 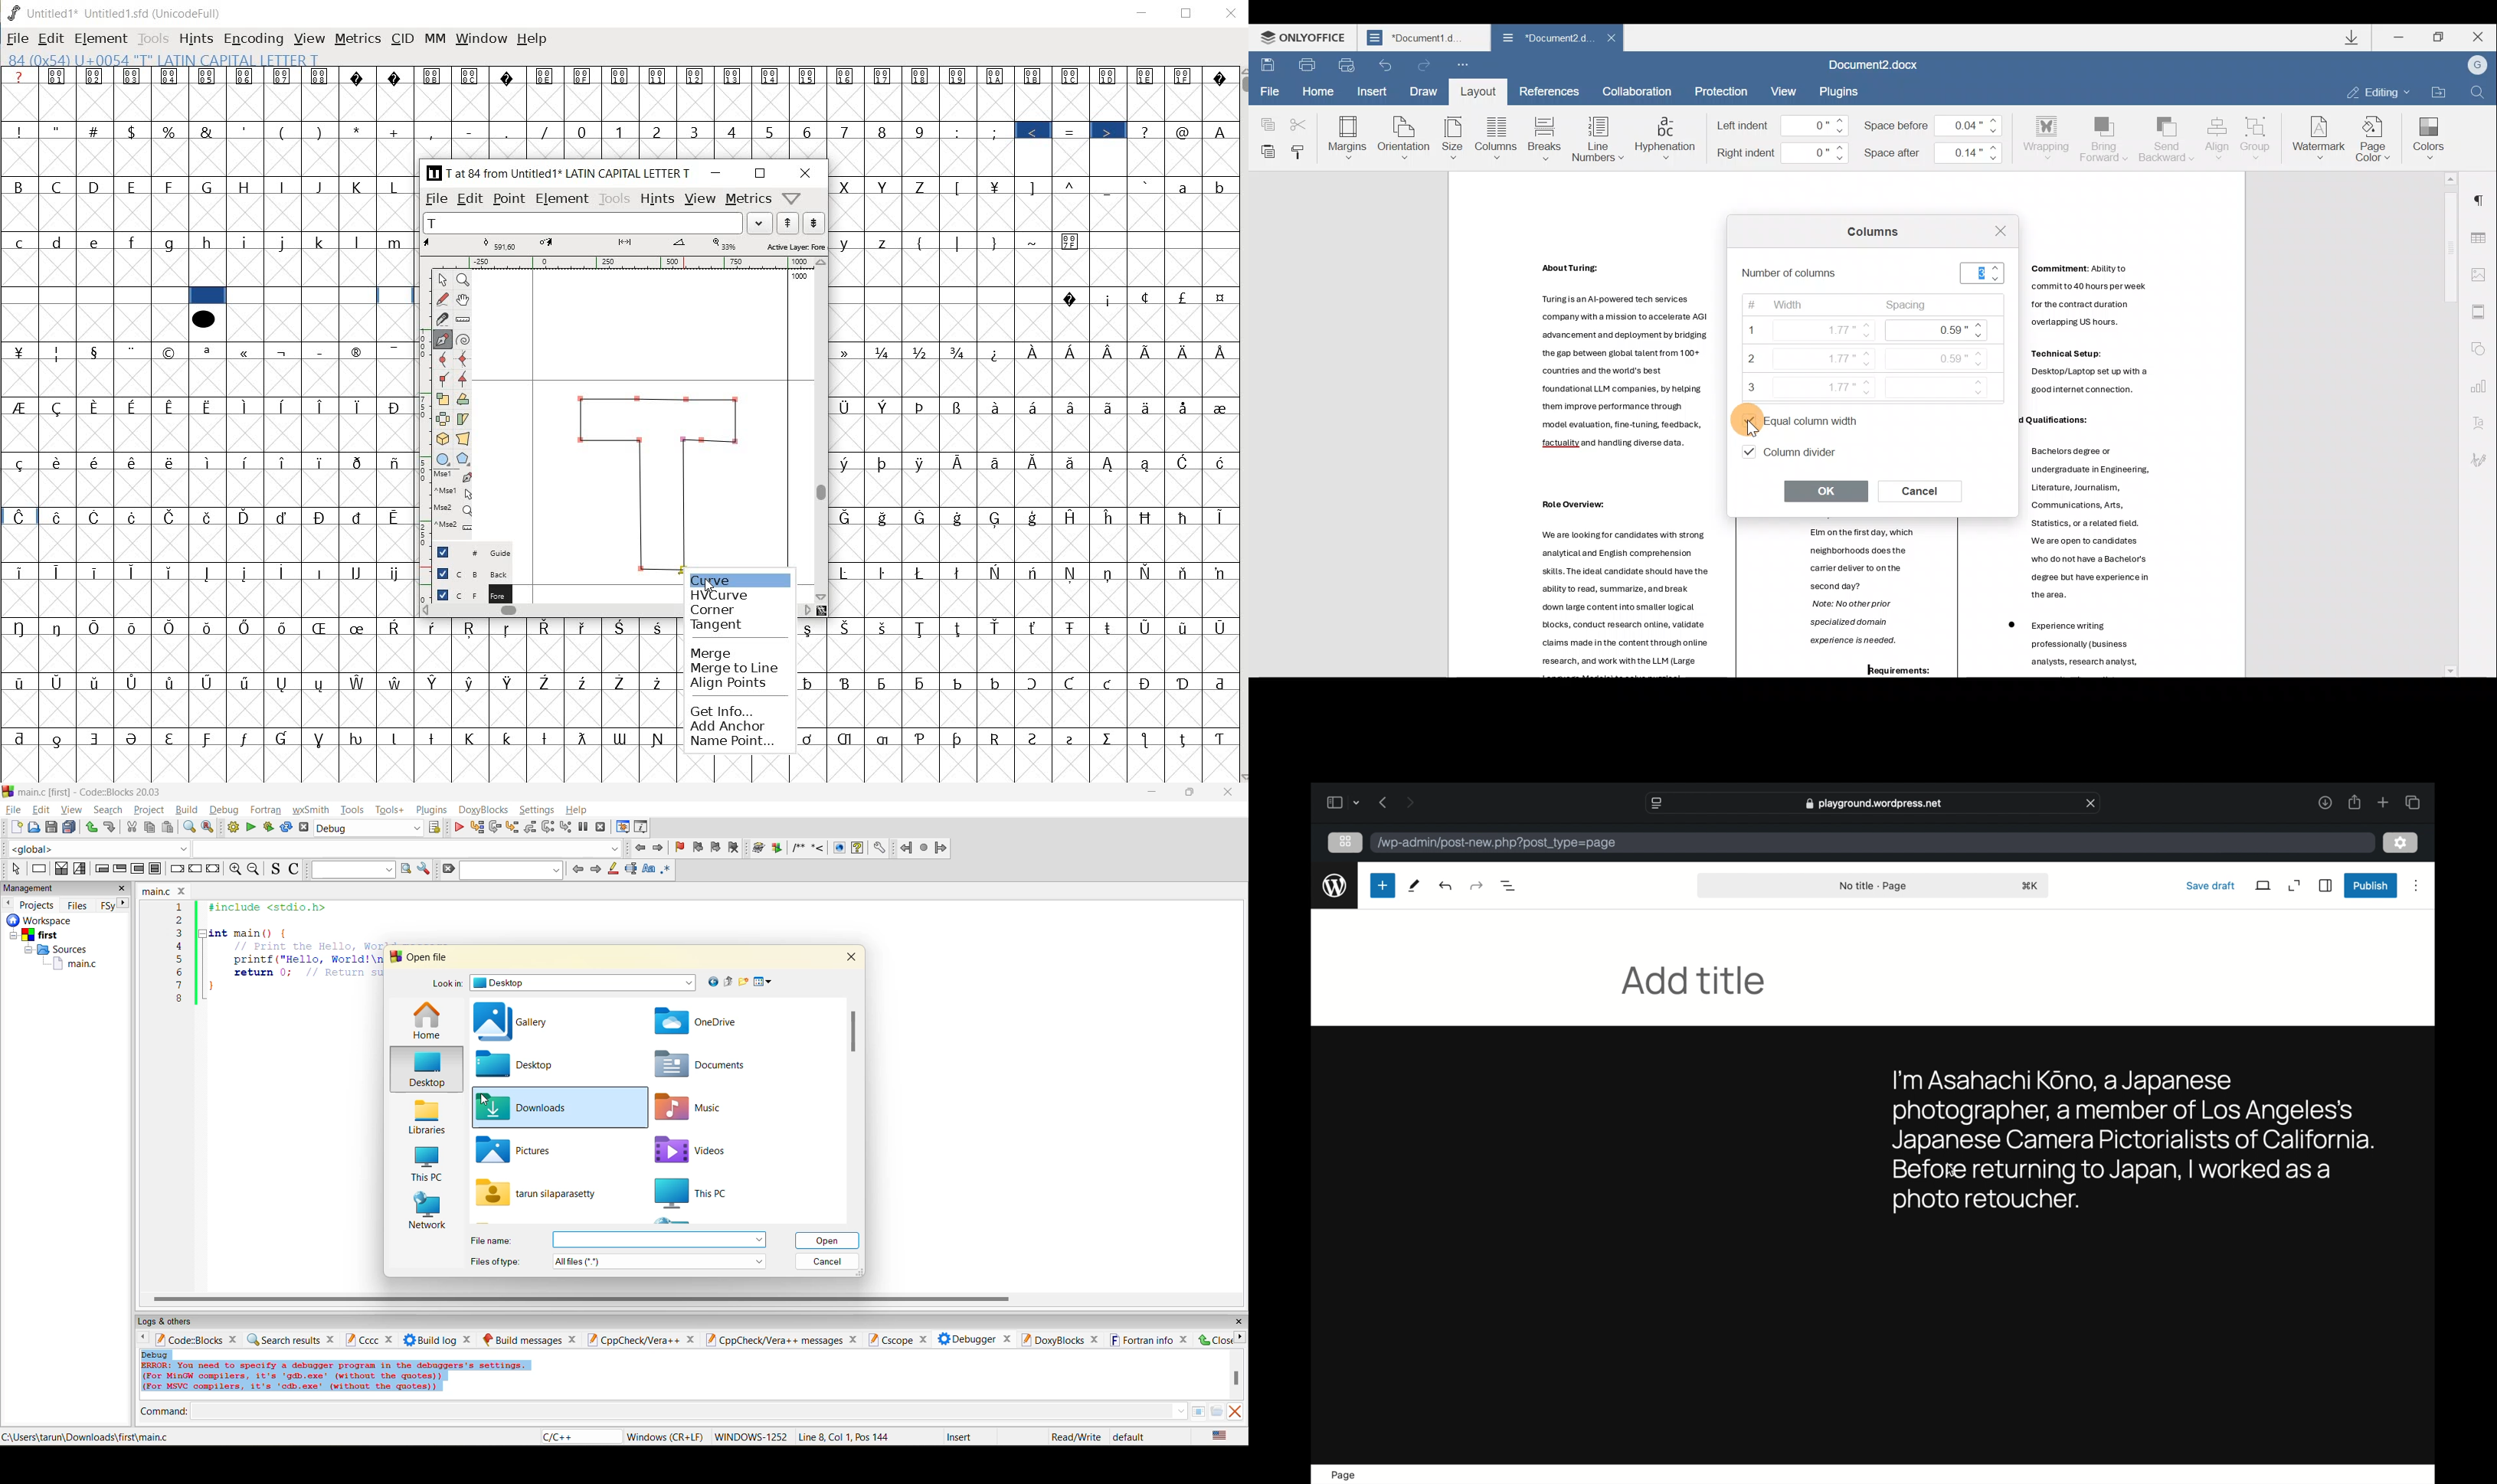 What do you see at coordinates (36, 920) in the screenshot?
I see `` at bounding box center [36, 920].